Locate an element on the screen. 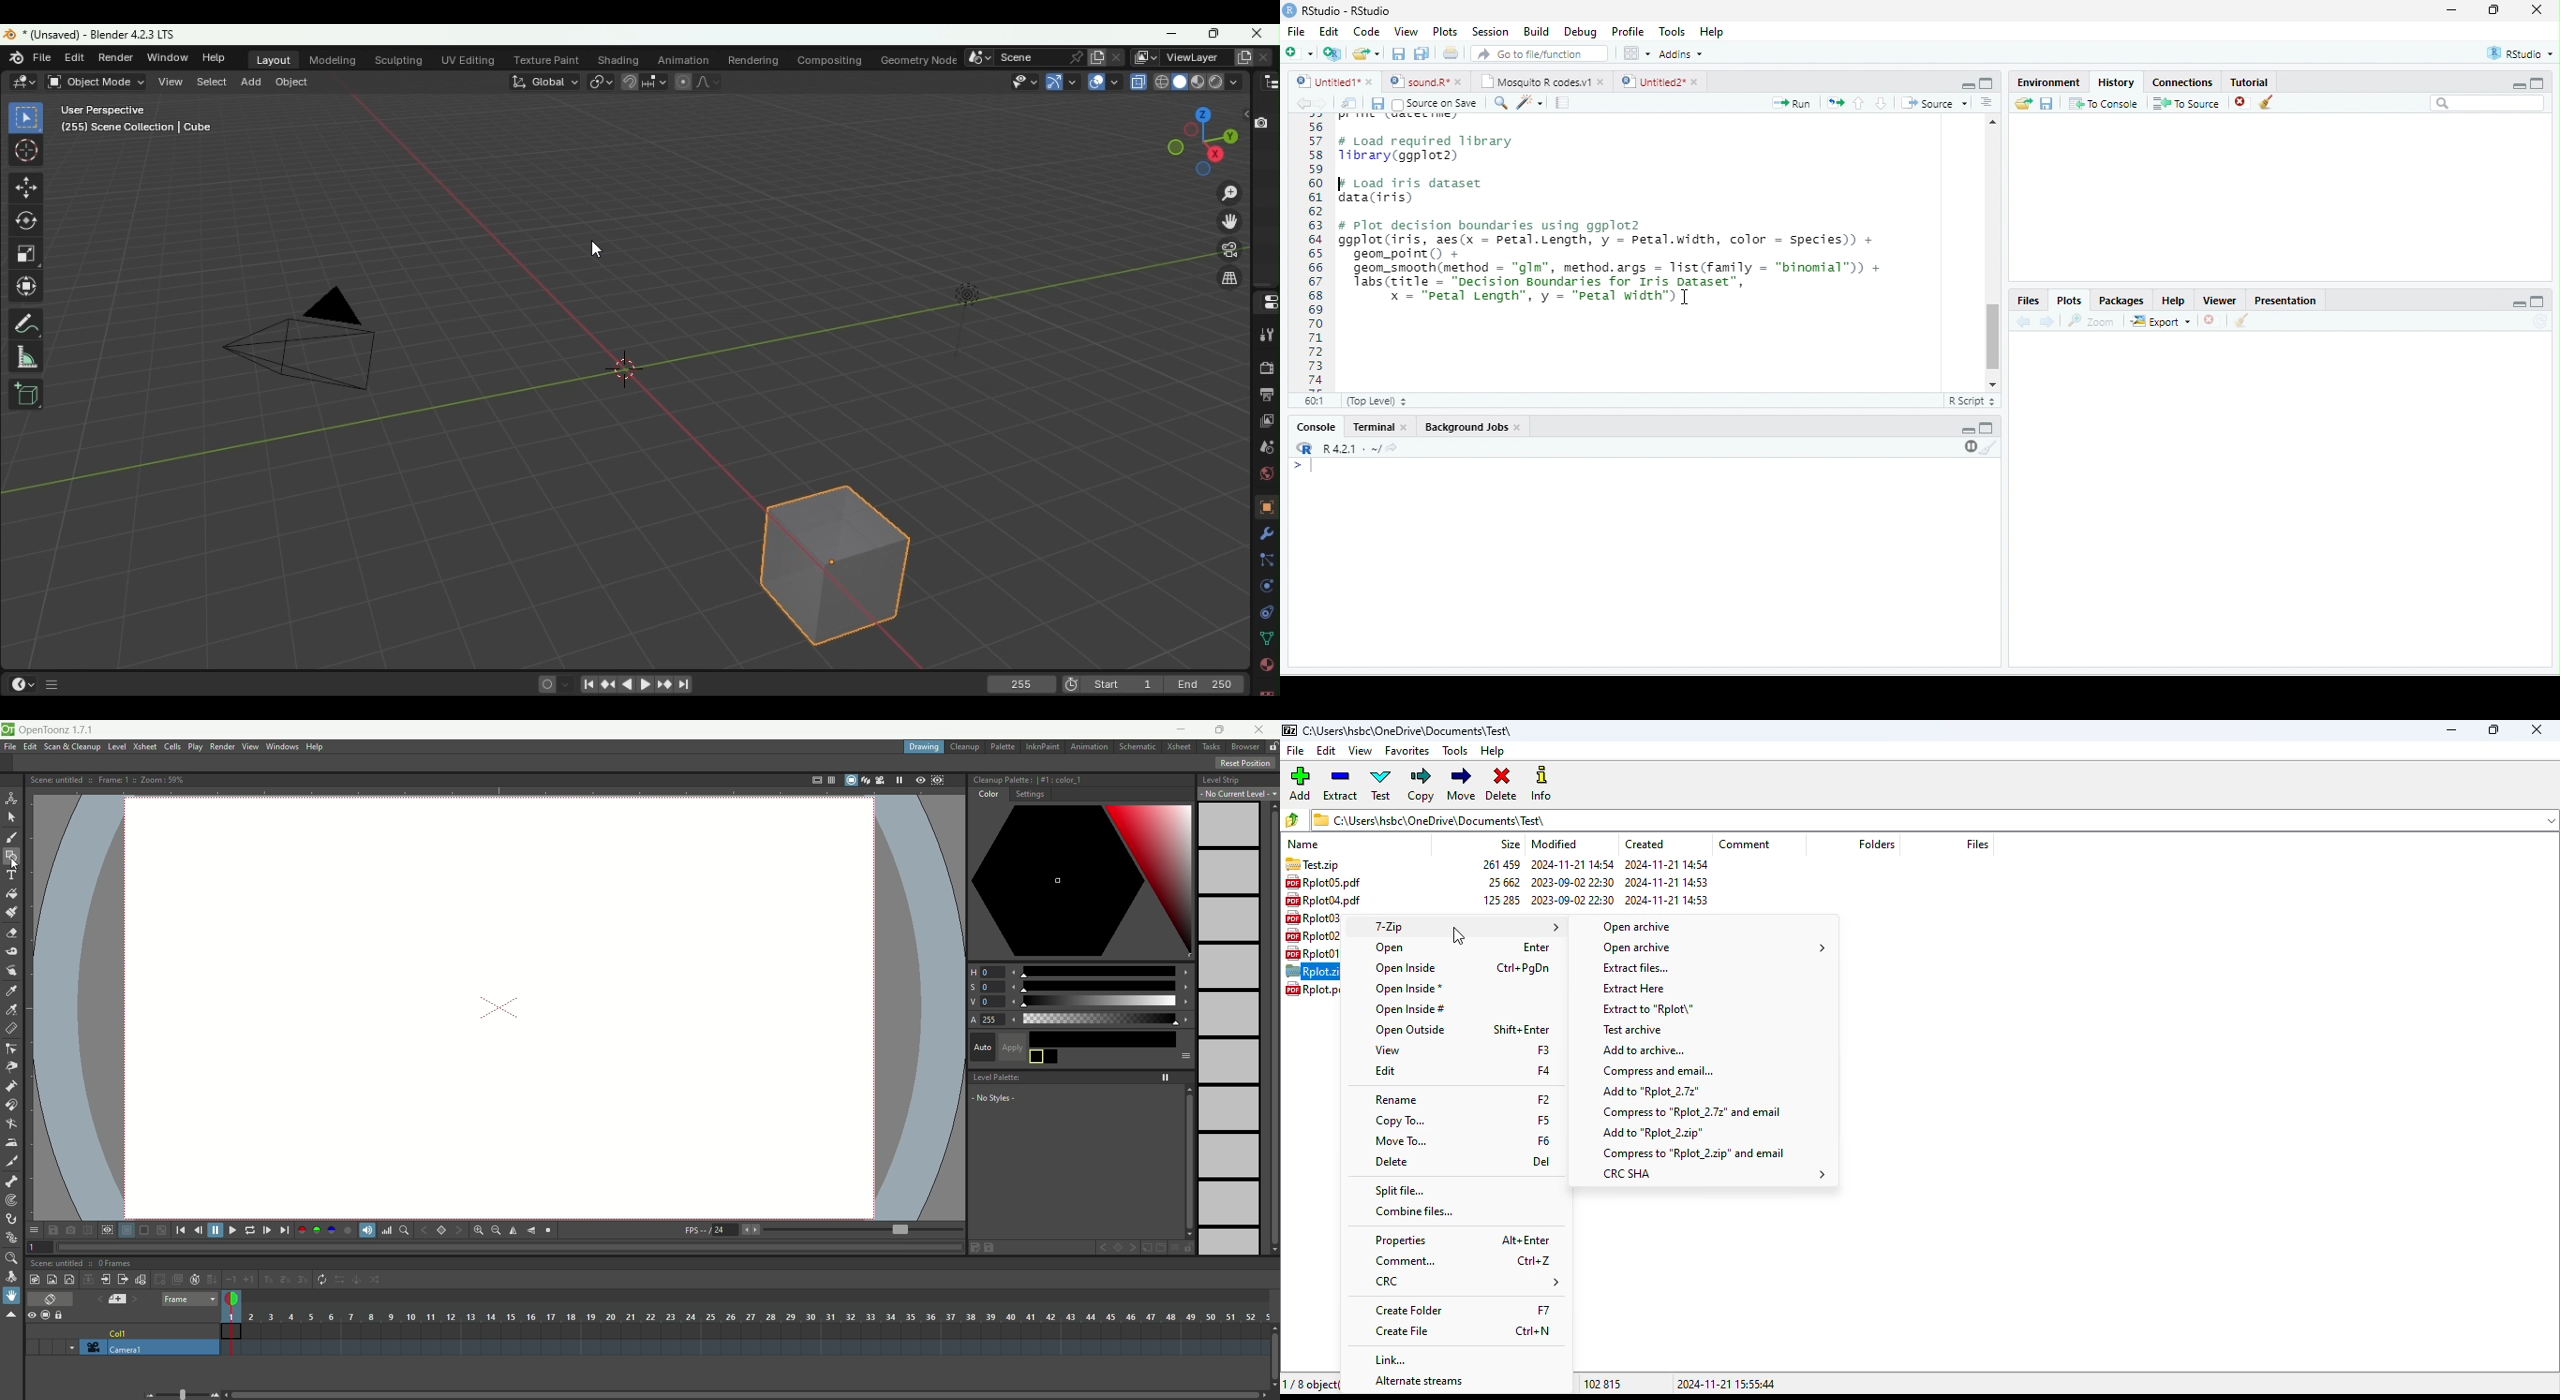  Session is located at coordinates (1492, 33).